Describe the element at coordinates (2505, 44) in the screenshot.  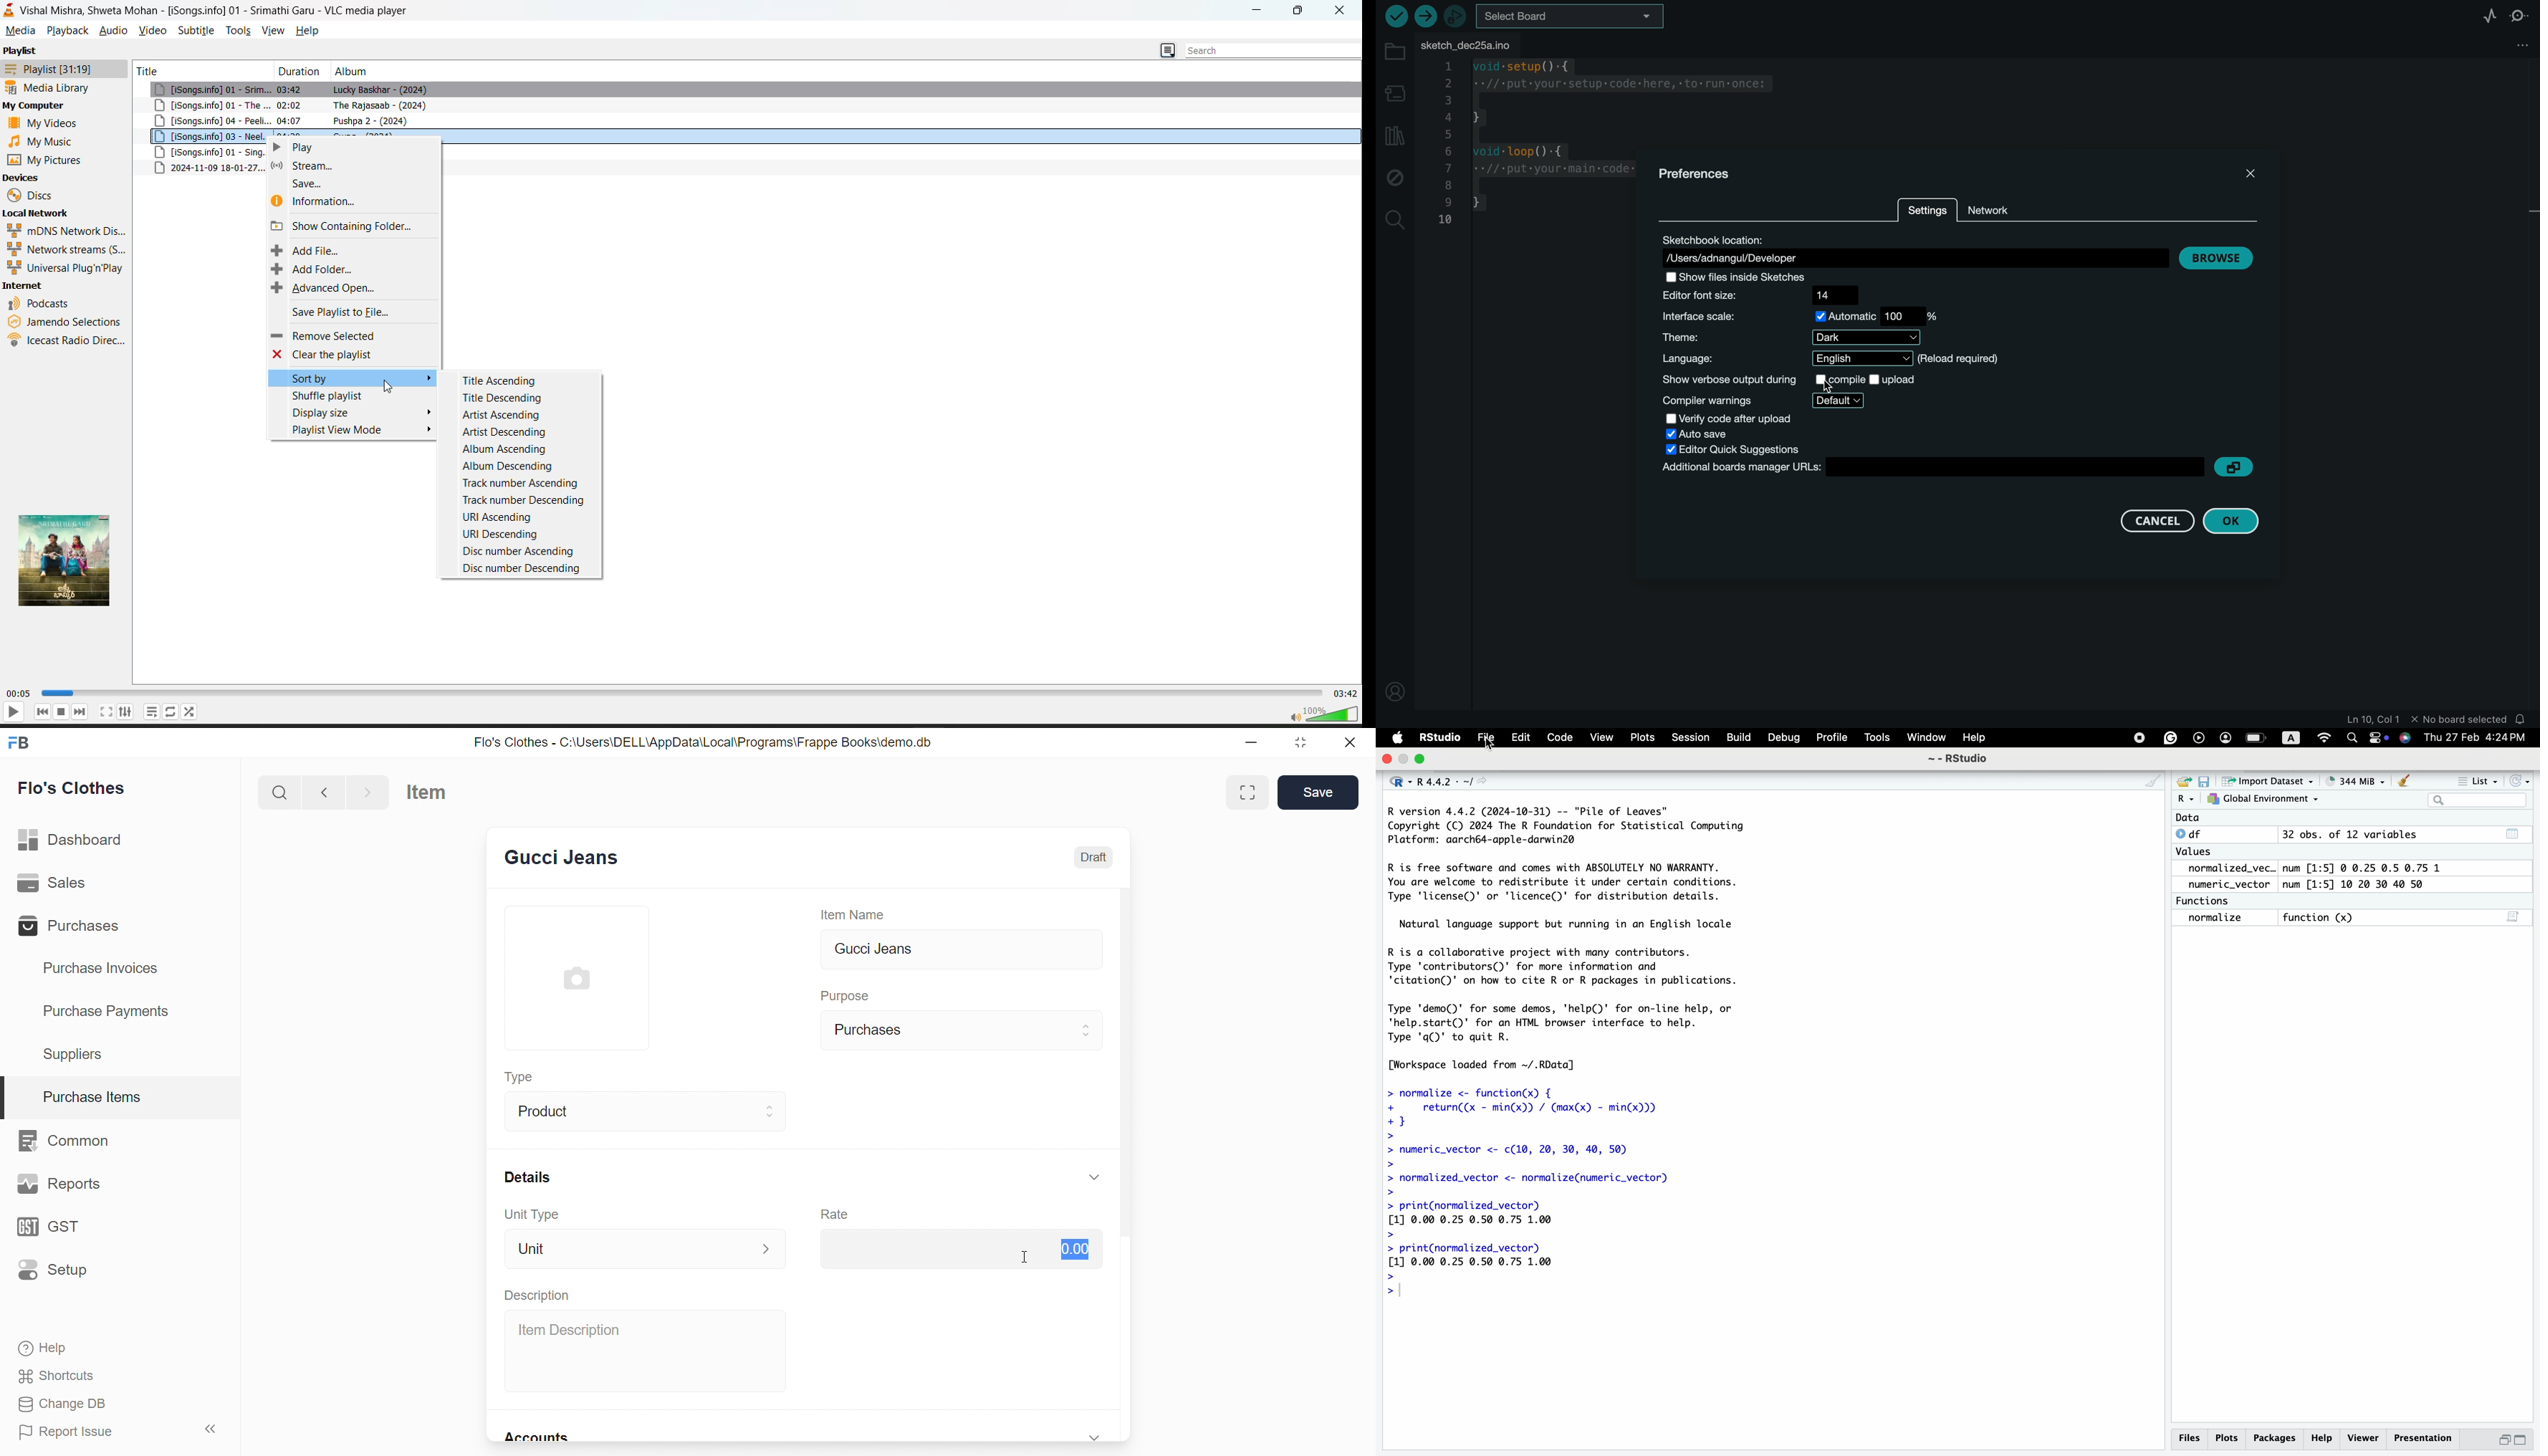
I see `file  setting` at that location.